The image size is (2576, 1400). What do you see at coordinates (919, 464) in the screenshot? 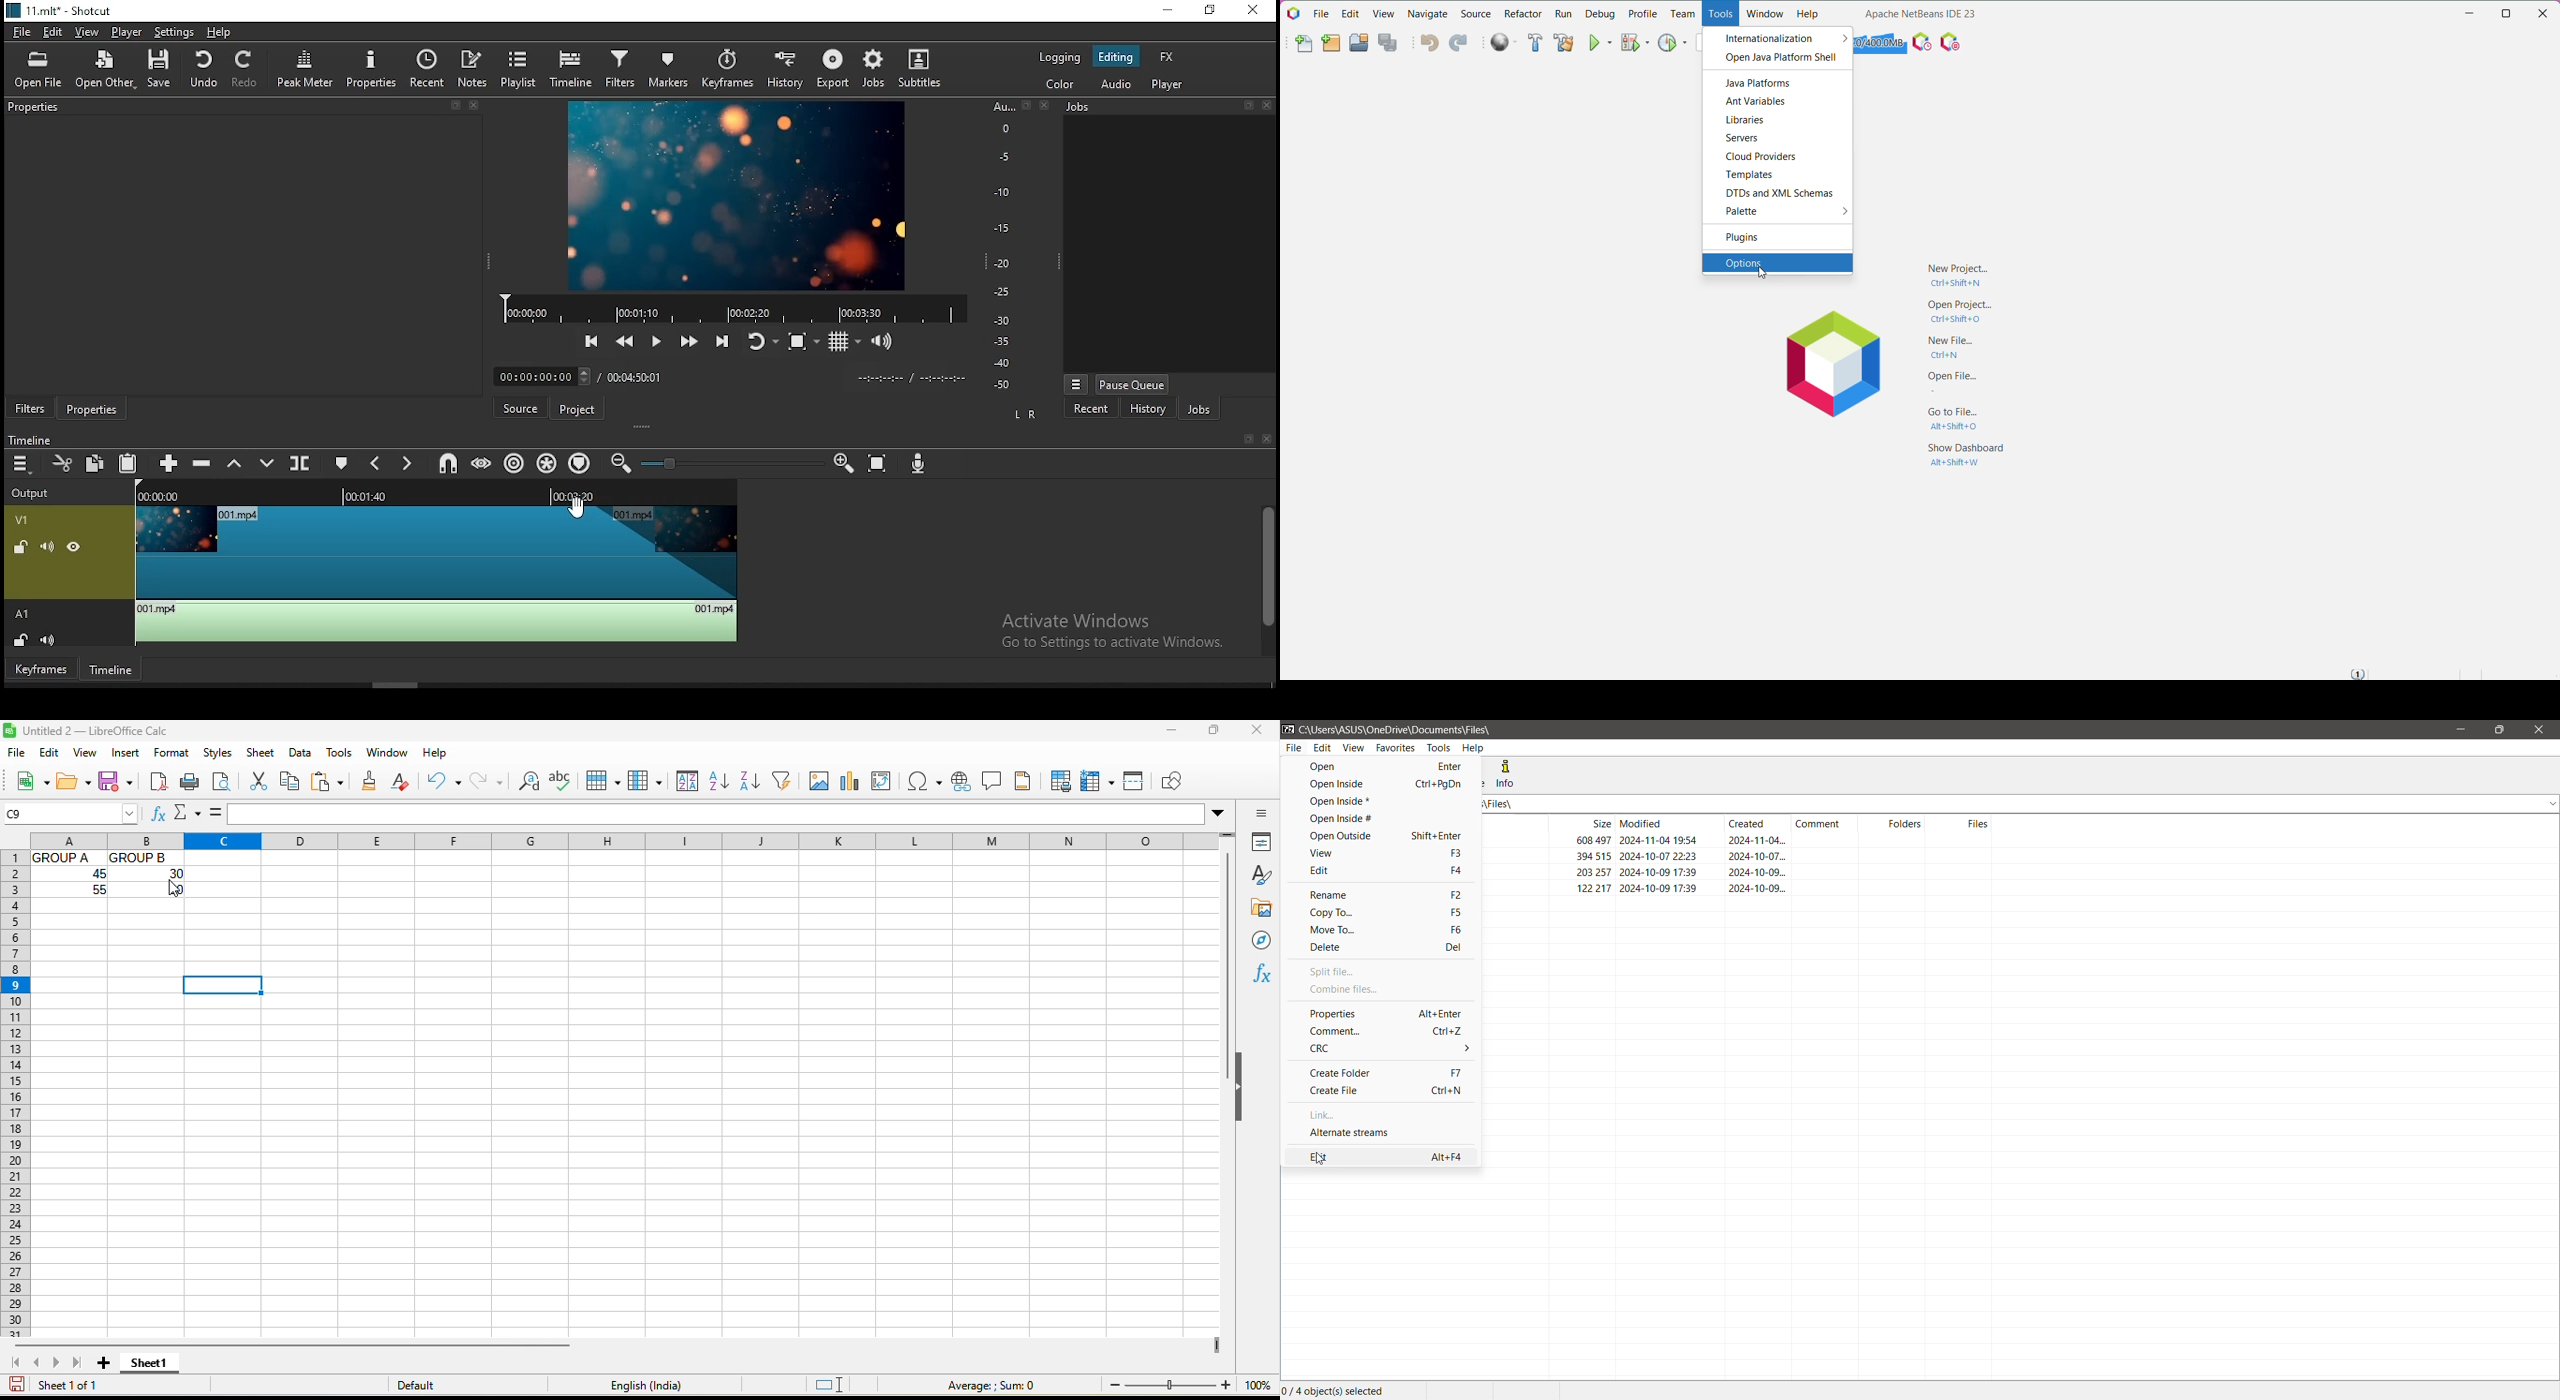
I see `record audio` at bounding box center [919, 464].